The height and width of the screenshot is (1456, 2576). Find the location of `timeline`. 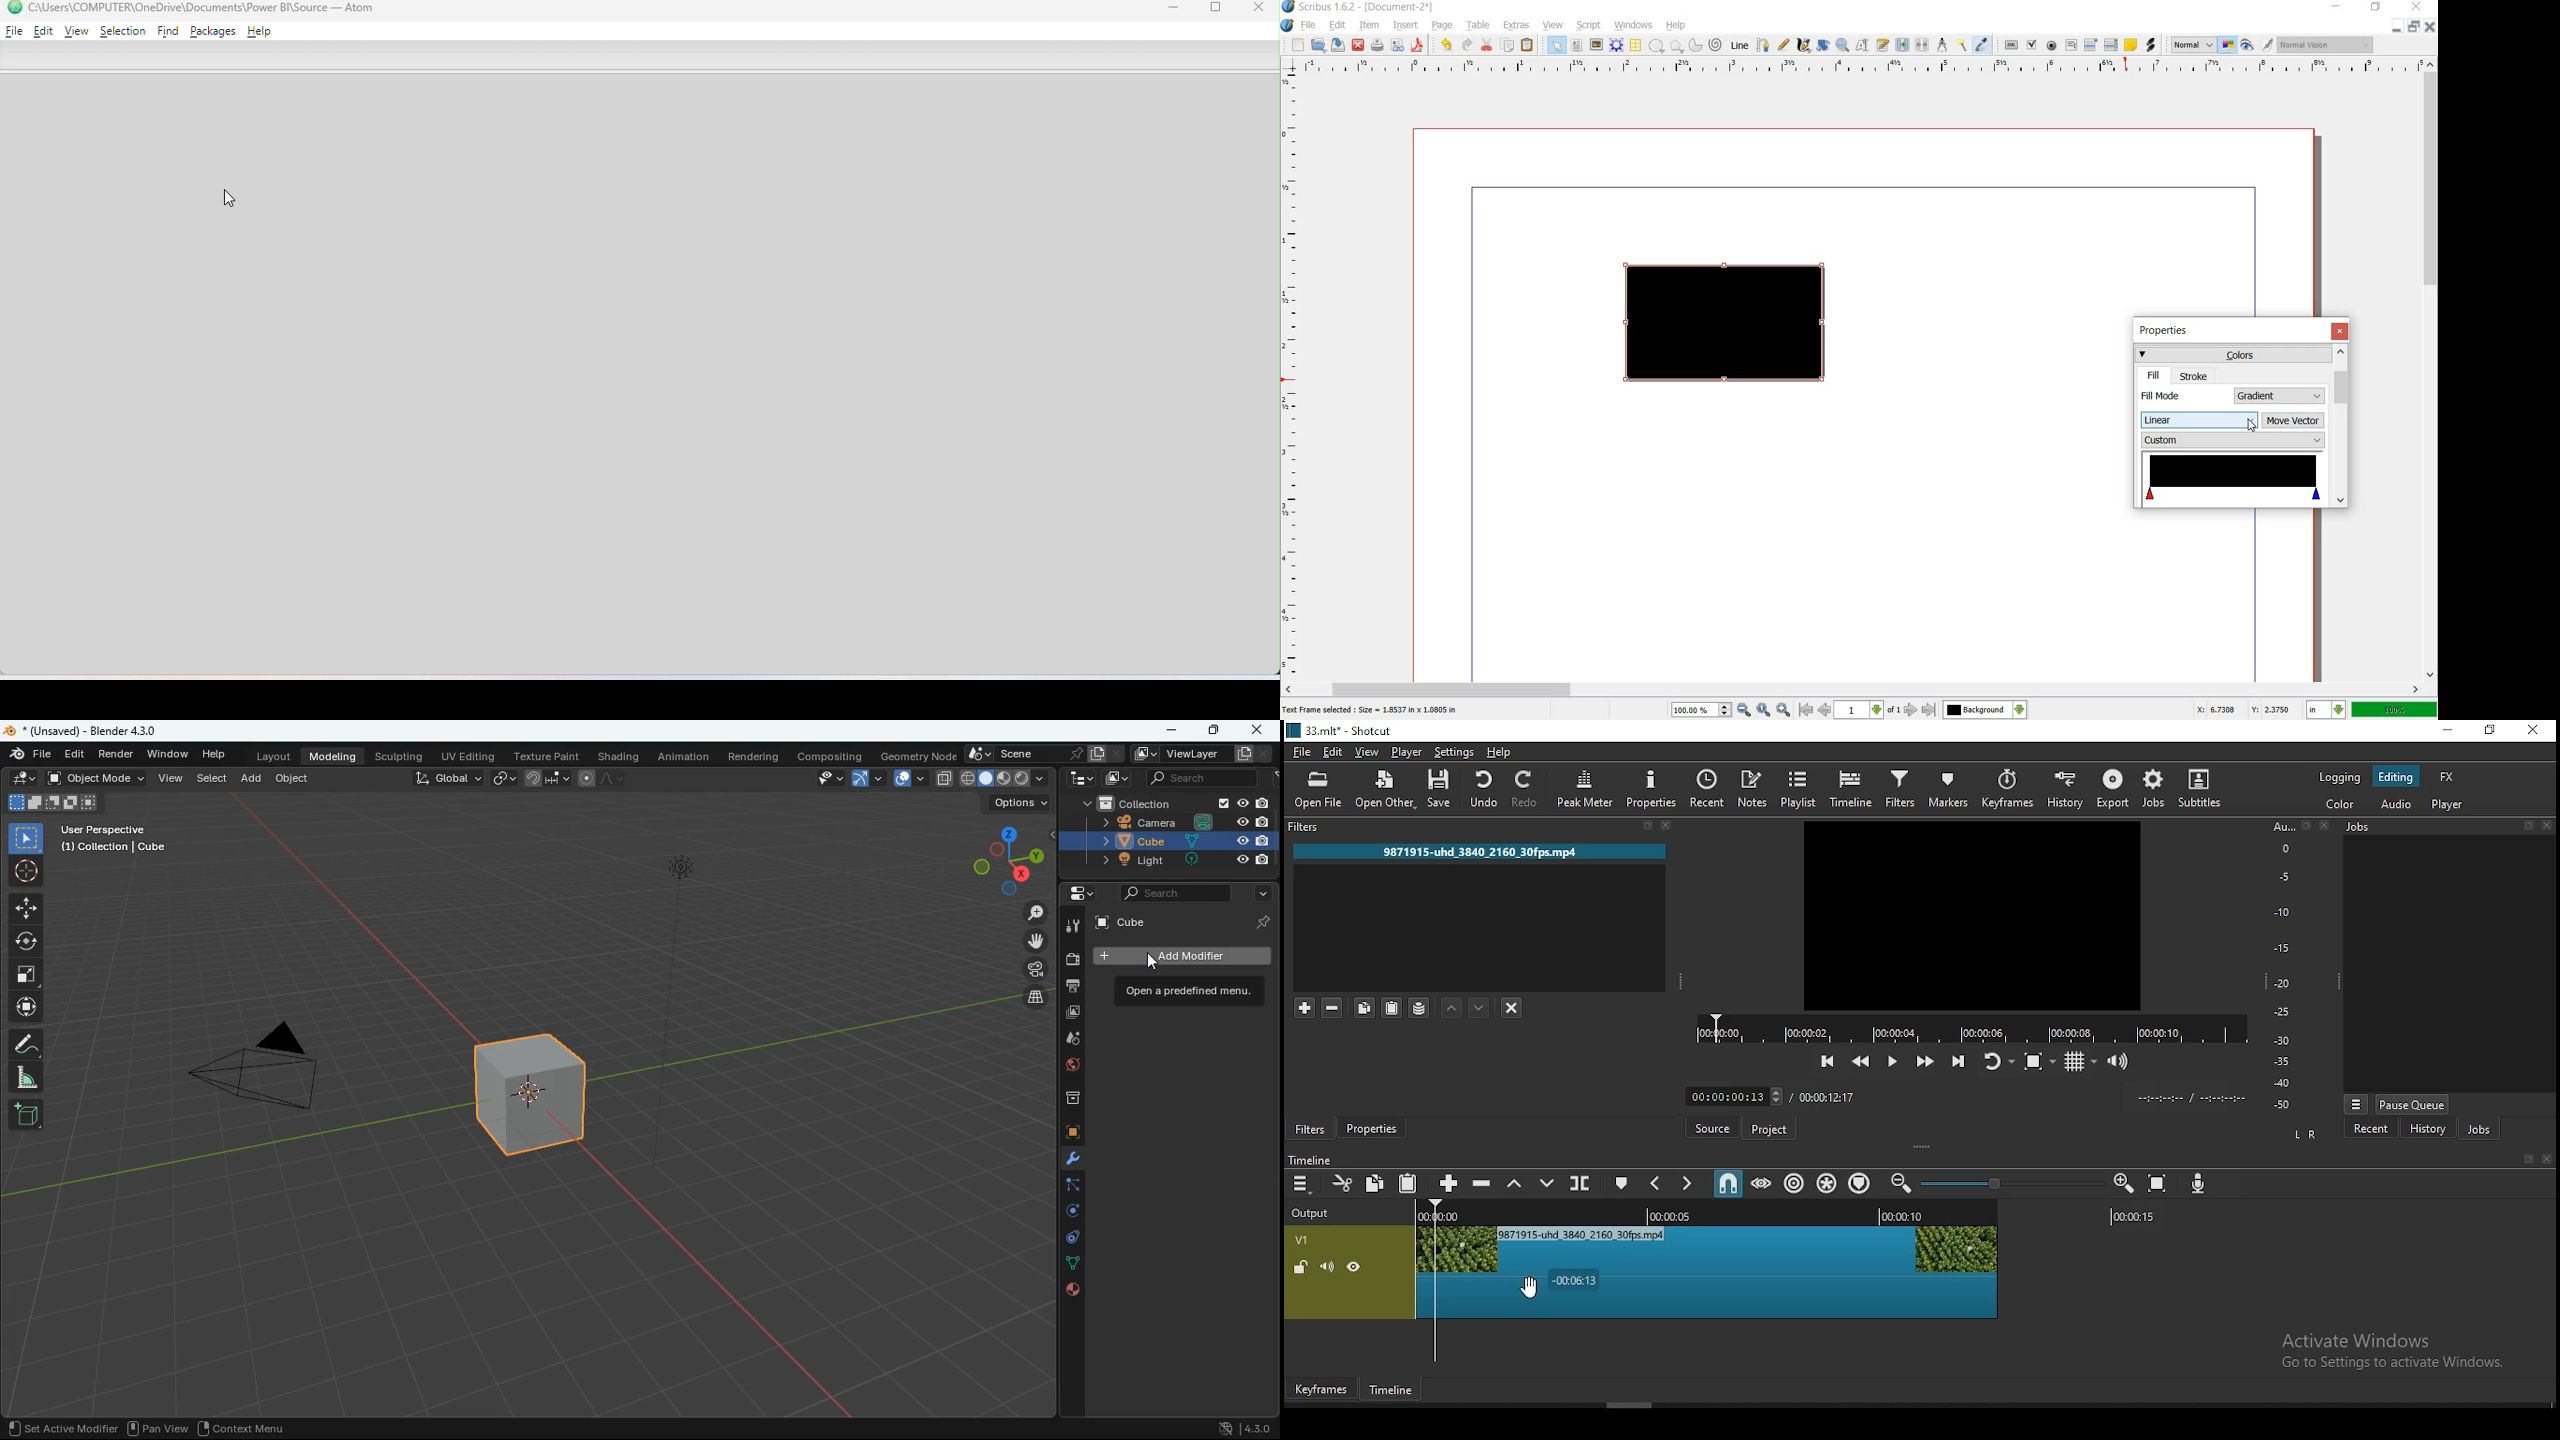

timeline is located at coordinates (1851, 787).